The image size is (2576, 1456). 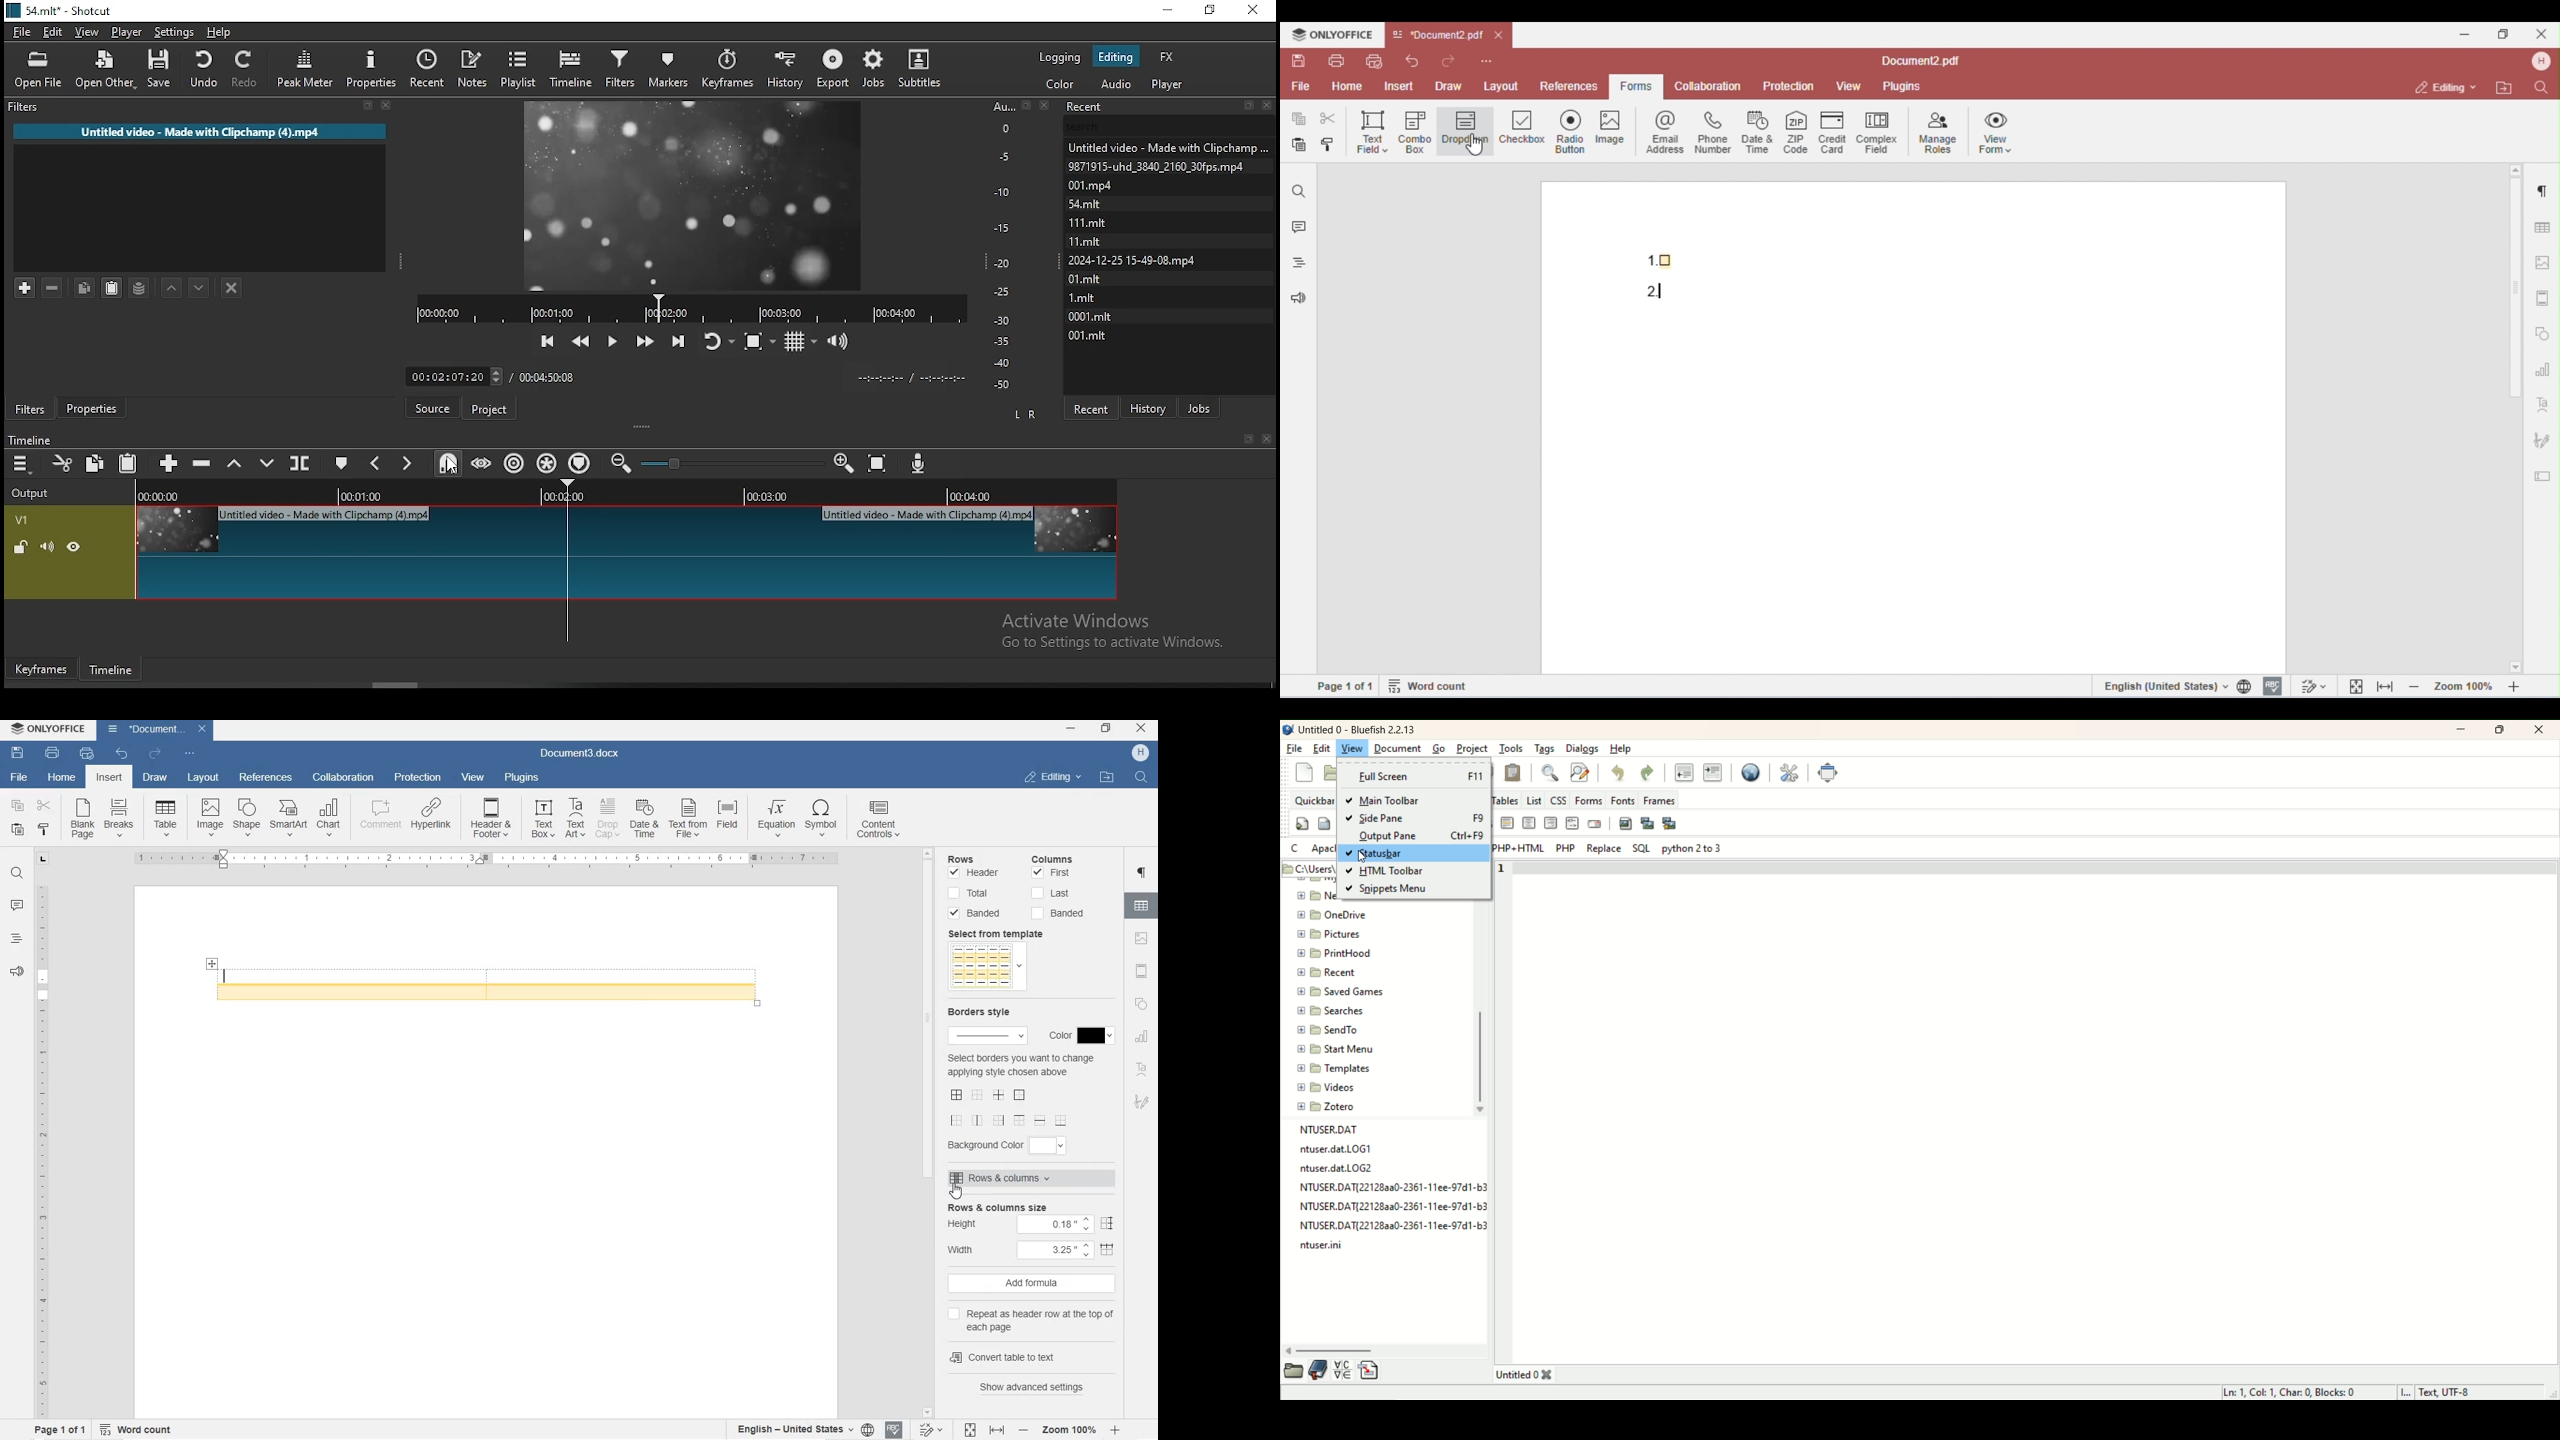 What do you see at coordinates (1199, 408) in the screenshot?
I see `jobs` at bounding box center [1199, 408].